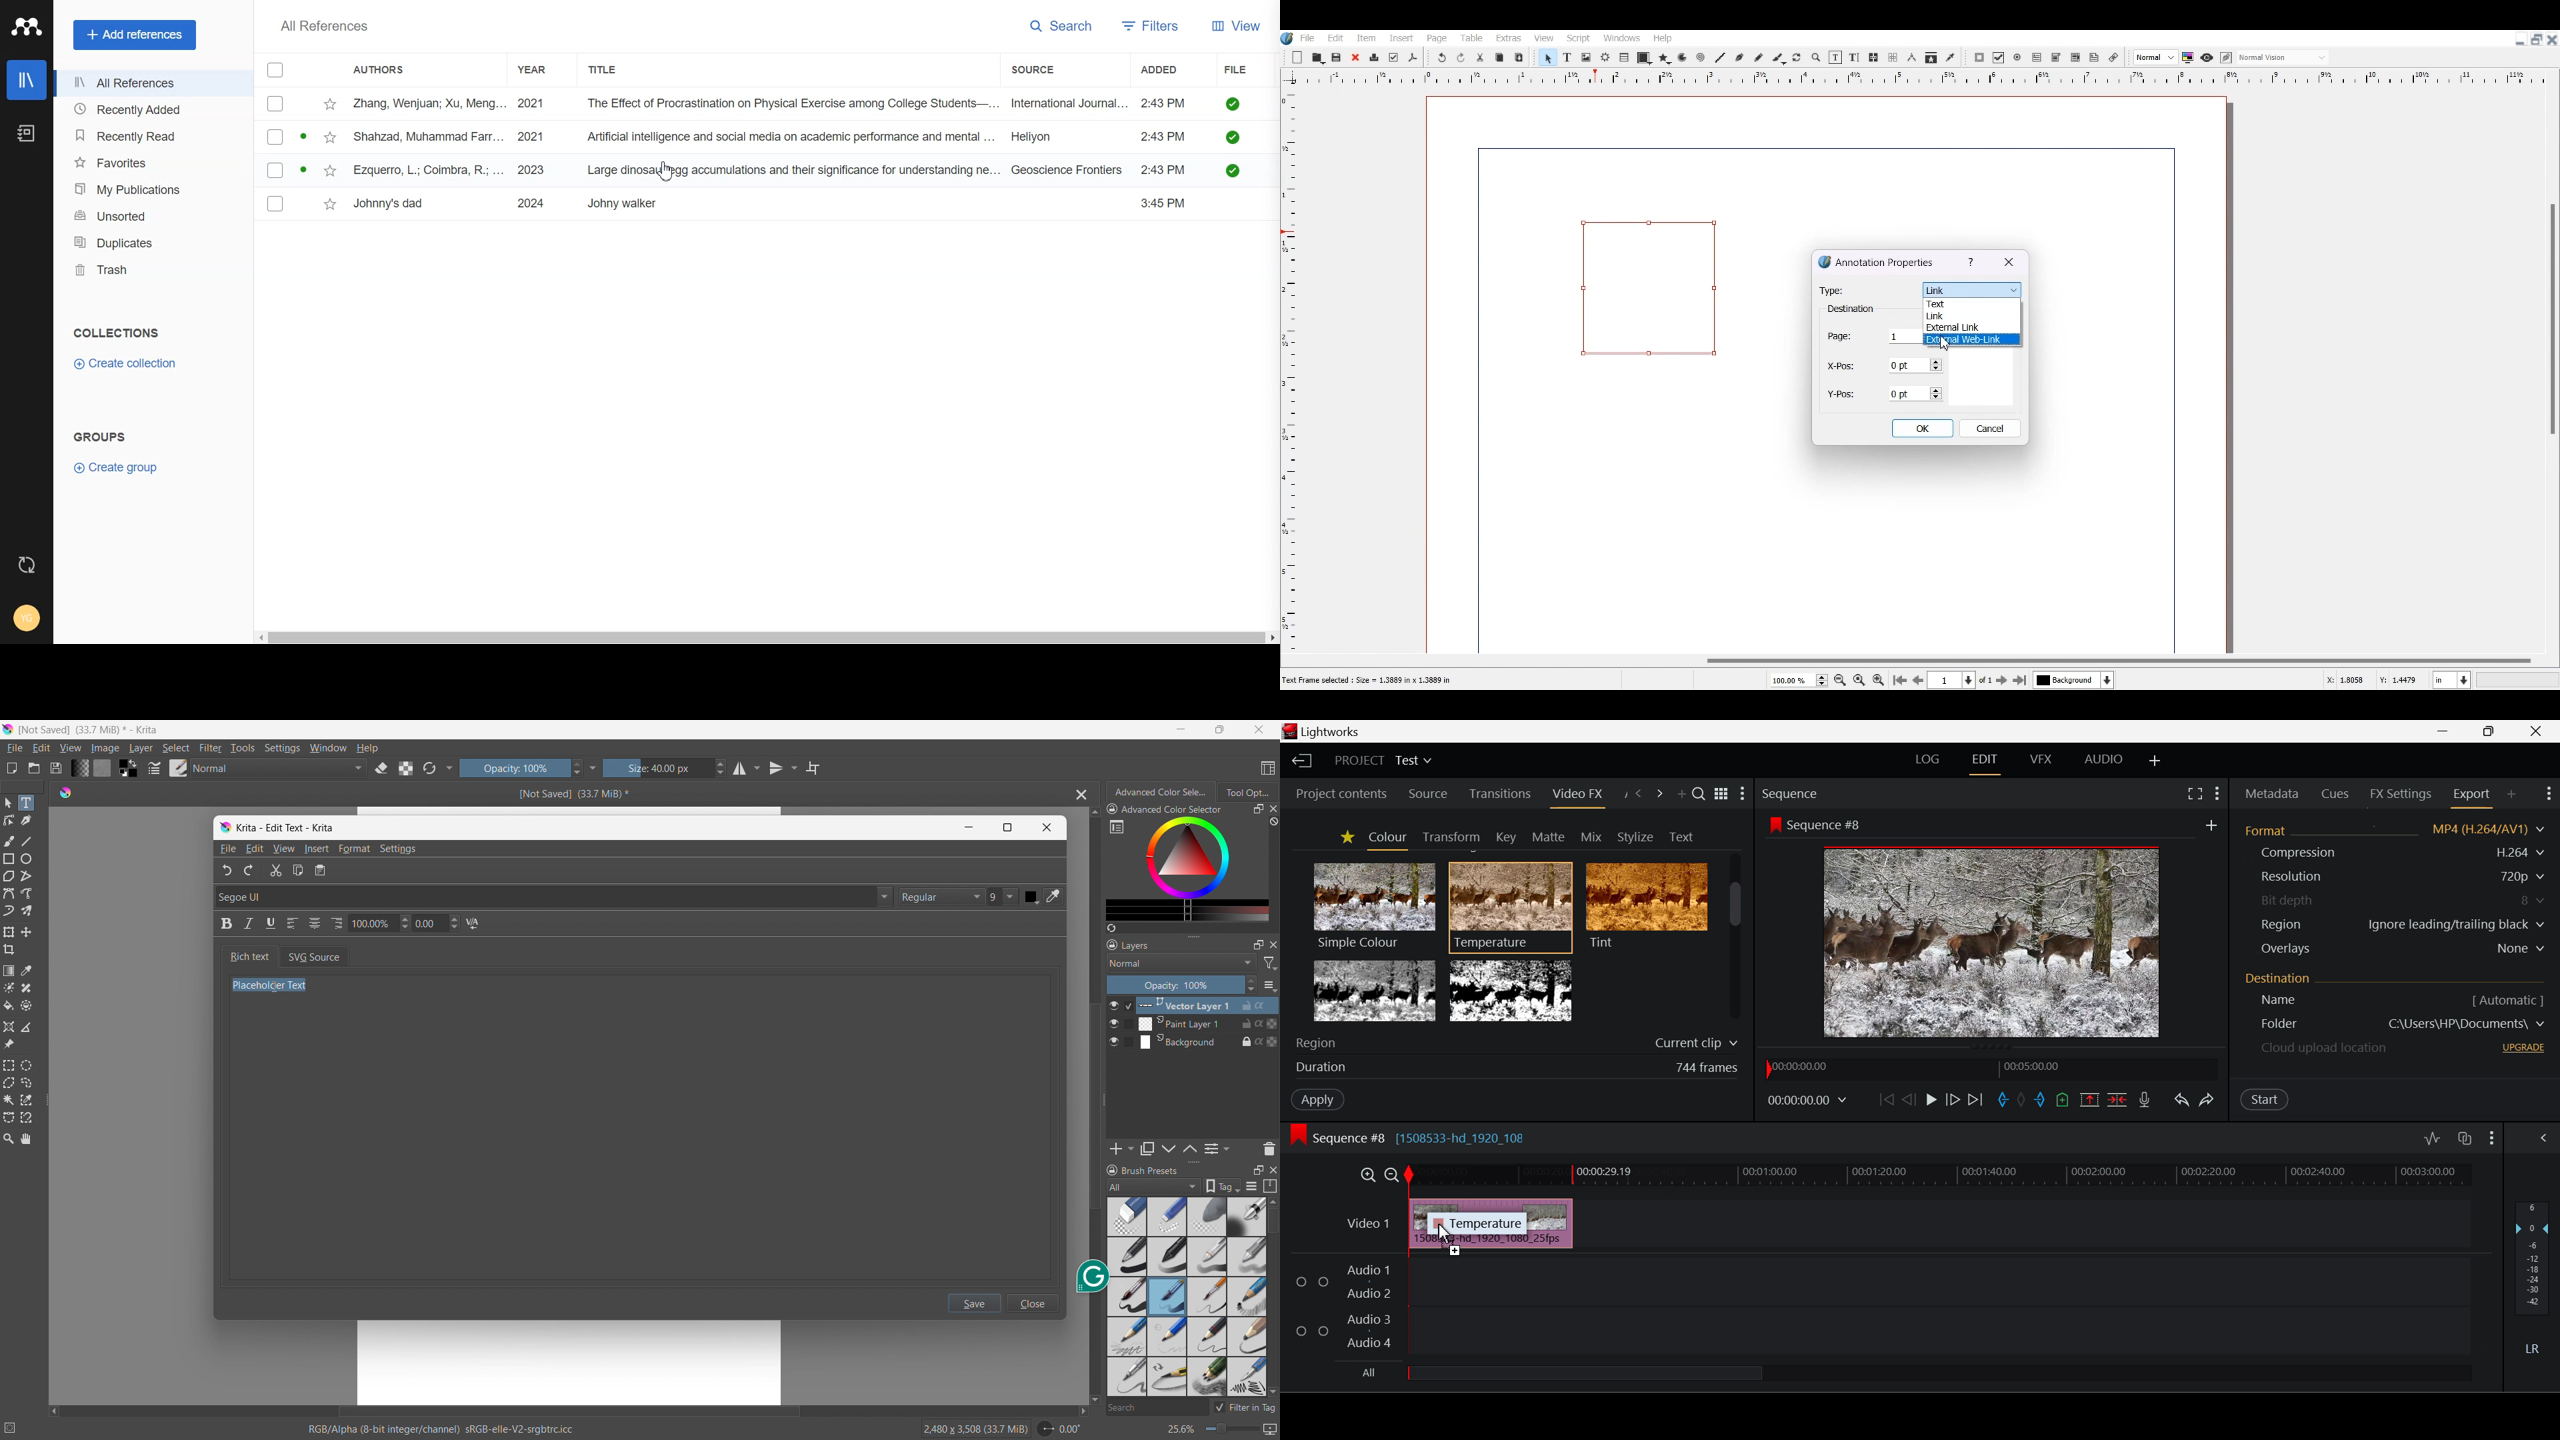 This screenshot has height=1456, width=2576. What do you see at coordinates (1221, 1430) in the screenshot?
I see `zoom level` at bounding box center [1221, 1430].